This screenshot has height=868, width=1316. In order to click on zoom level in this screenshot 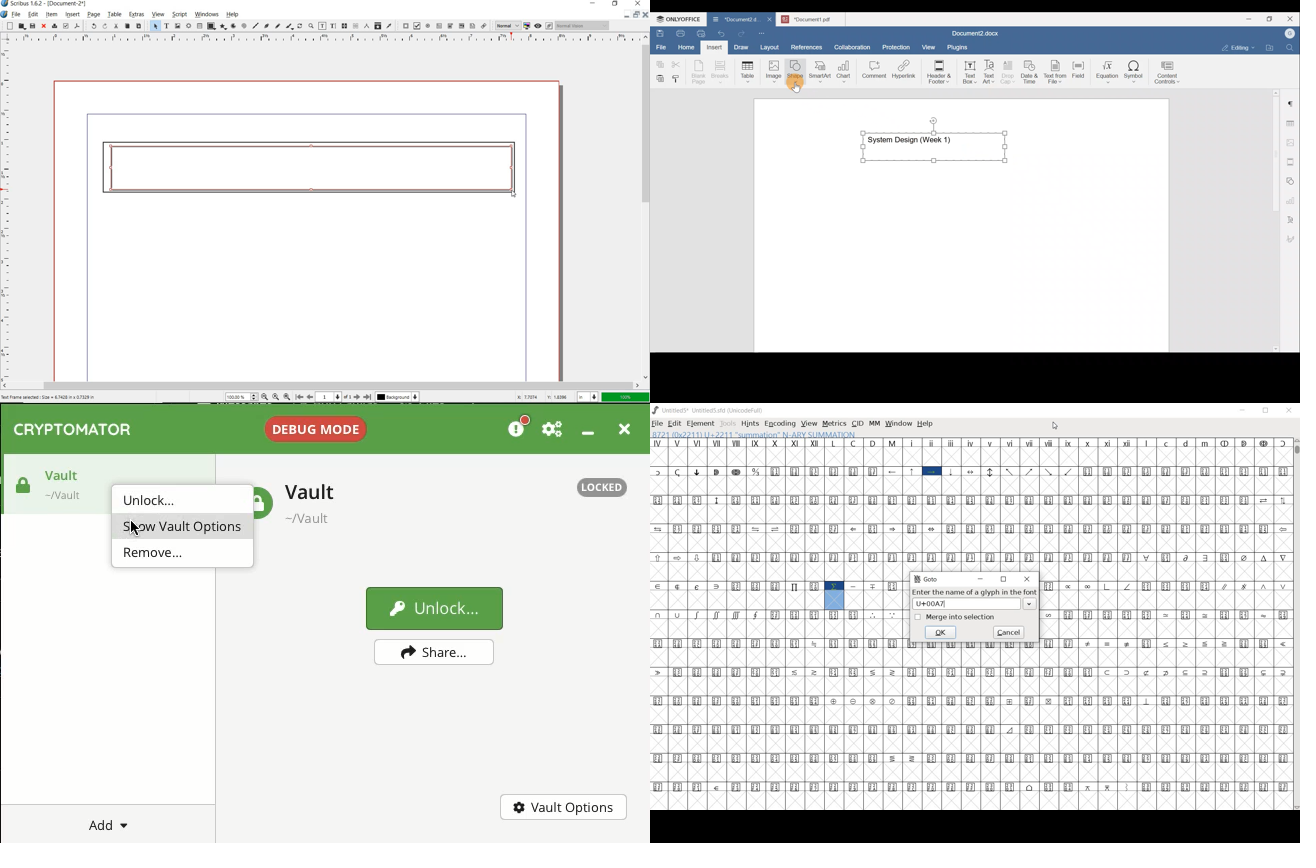, I will do `click(241, 399)`.